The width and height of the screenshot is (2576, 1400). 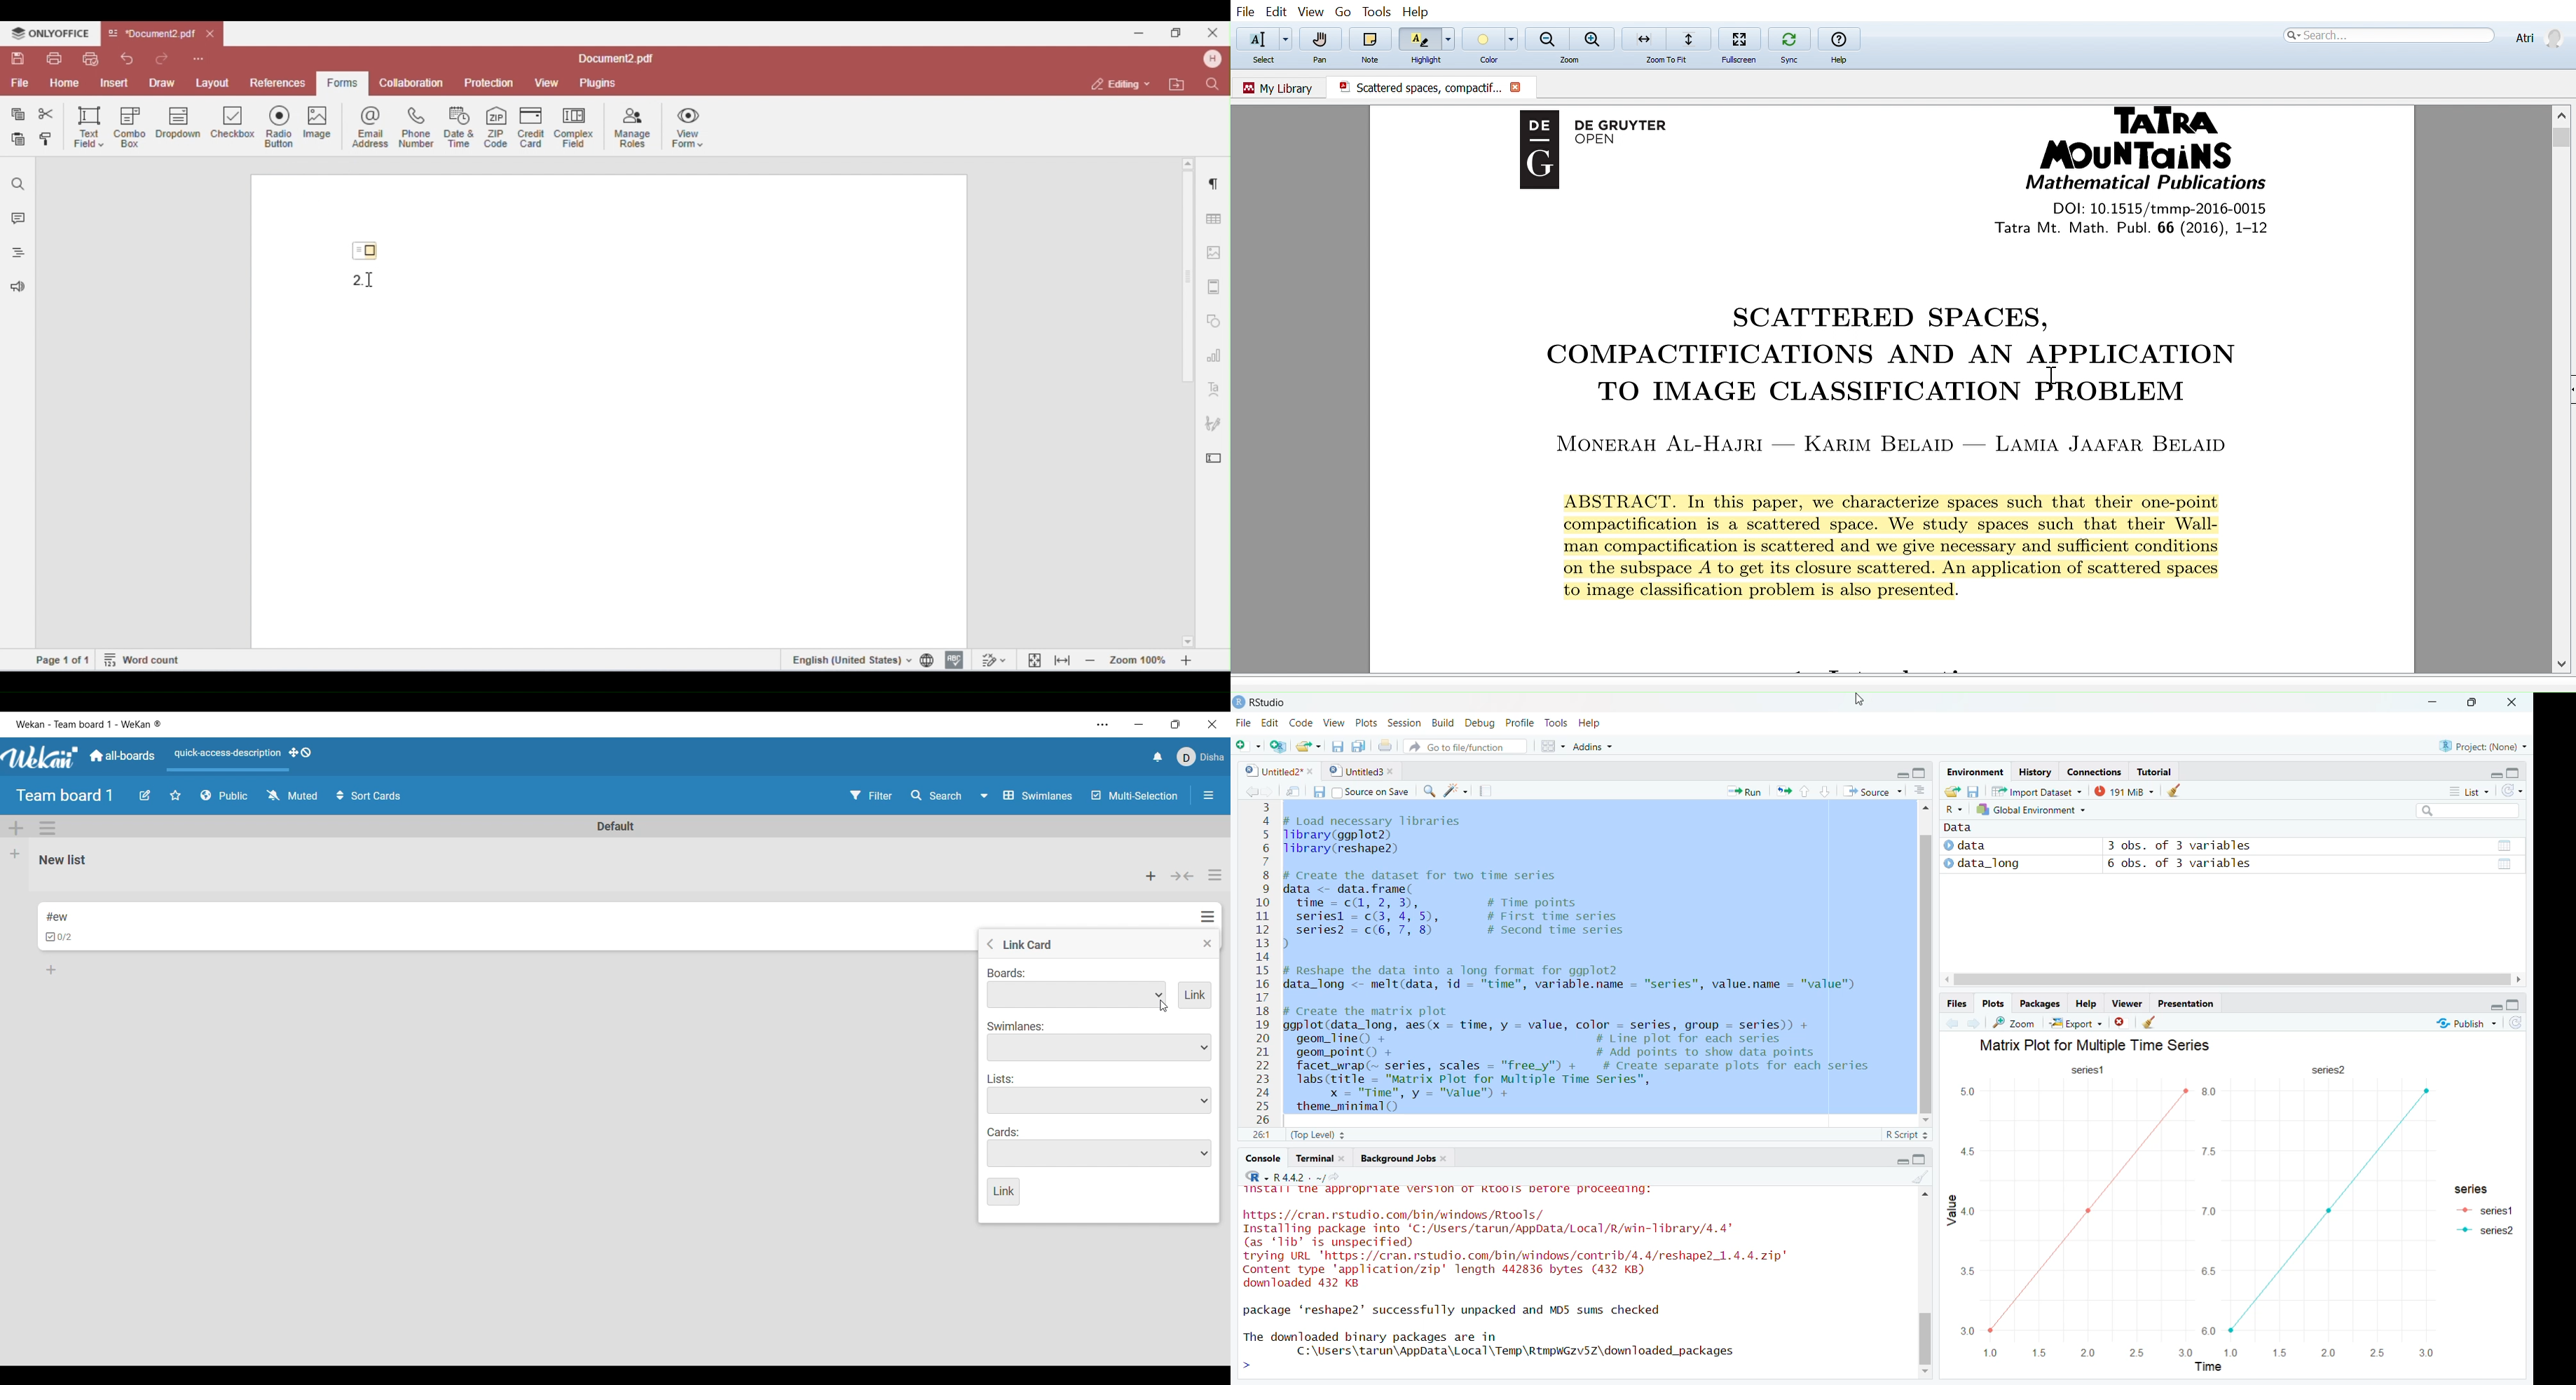 What do you see at coordinates (1275, 11) in the screenshot?
I see `Edit` at bounding box center [1275, 11].